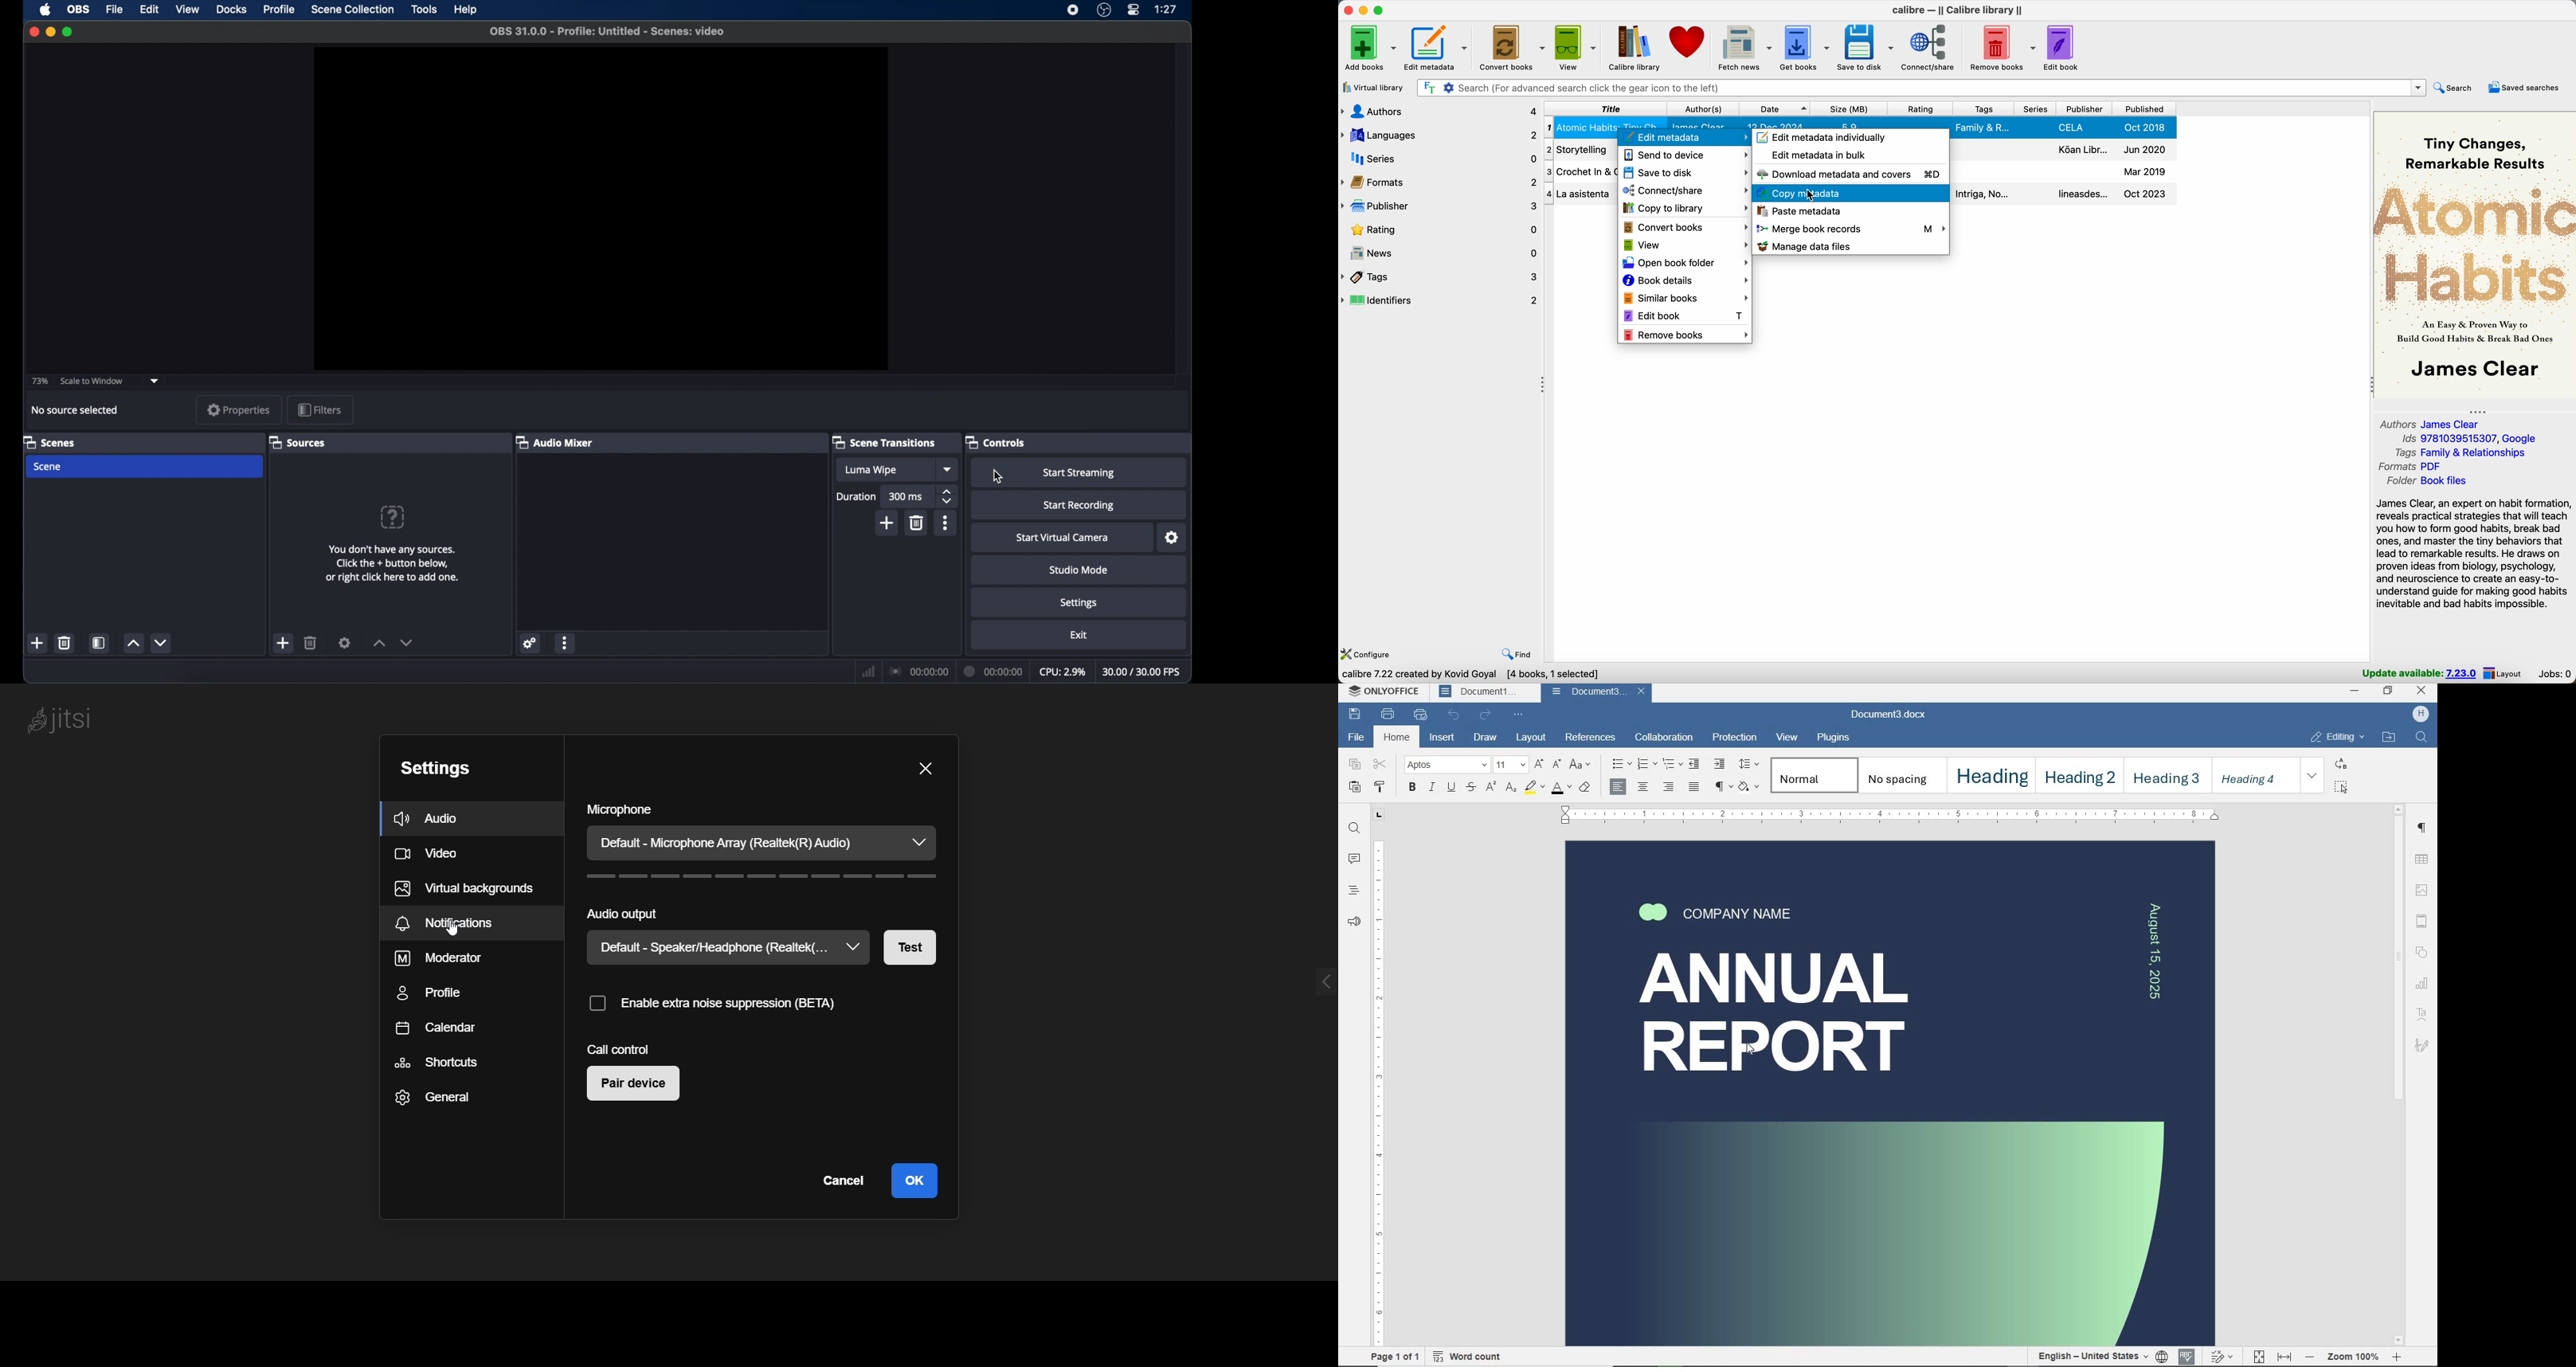 This screenshot has width=2576, height=1372. What do you see at coordinates (1471, 675) in the screenshot?
I see `Calibre 7.22 created by Kovid Goyal [4 books, 1 selected]` at bounding box center [1471, 675].